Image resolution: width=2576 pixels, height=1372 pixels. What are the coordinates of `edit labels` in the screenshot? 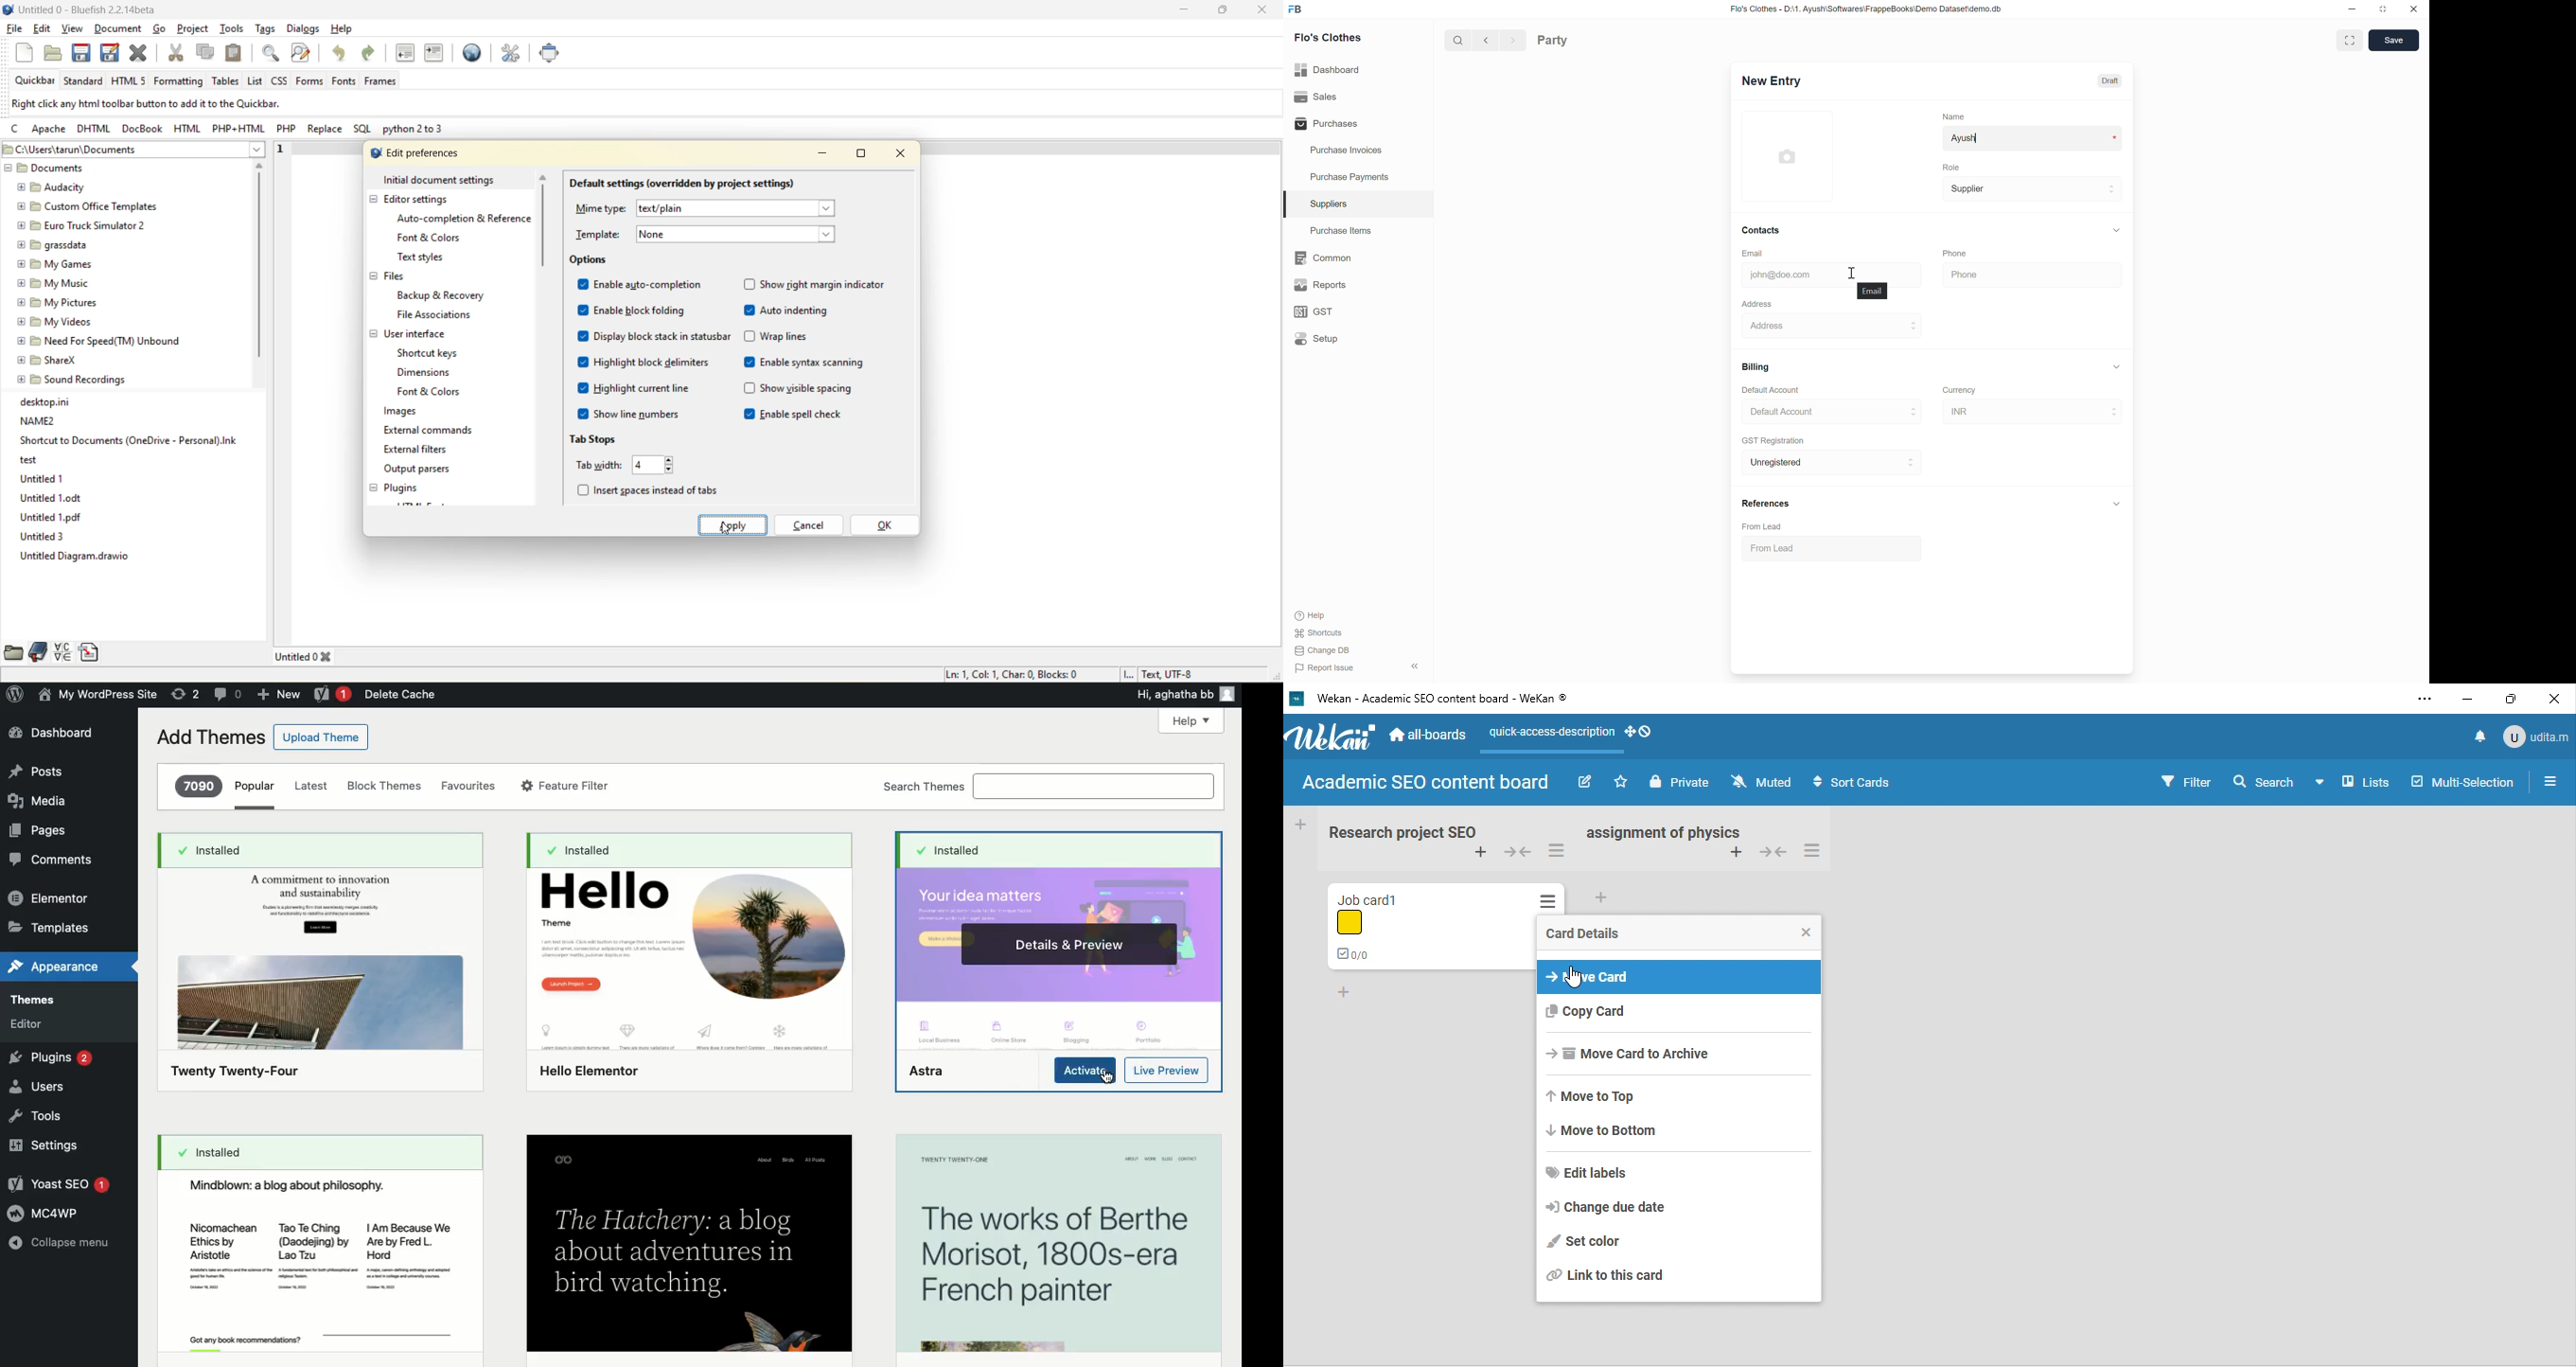 It's located at (1595, 1174).